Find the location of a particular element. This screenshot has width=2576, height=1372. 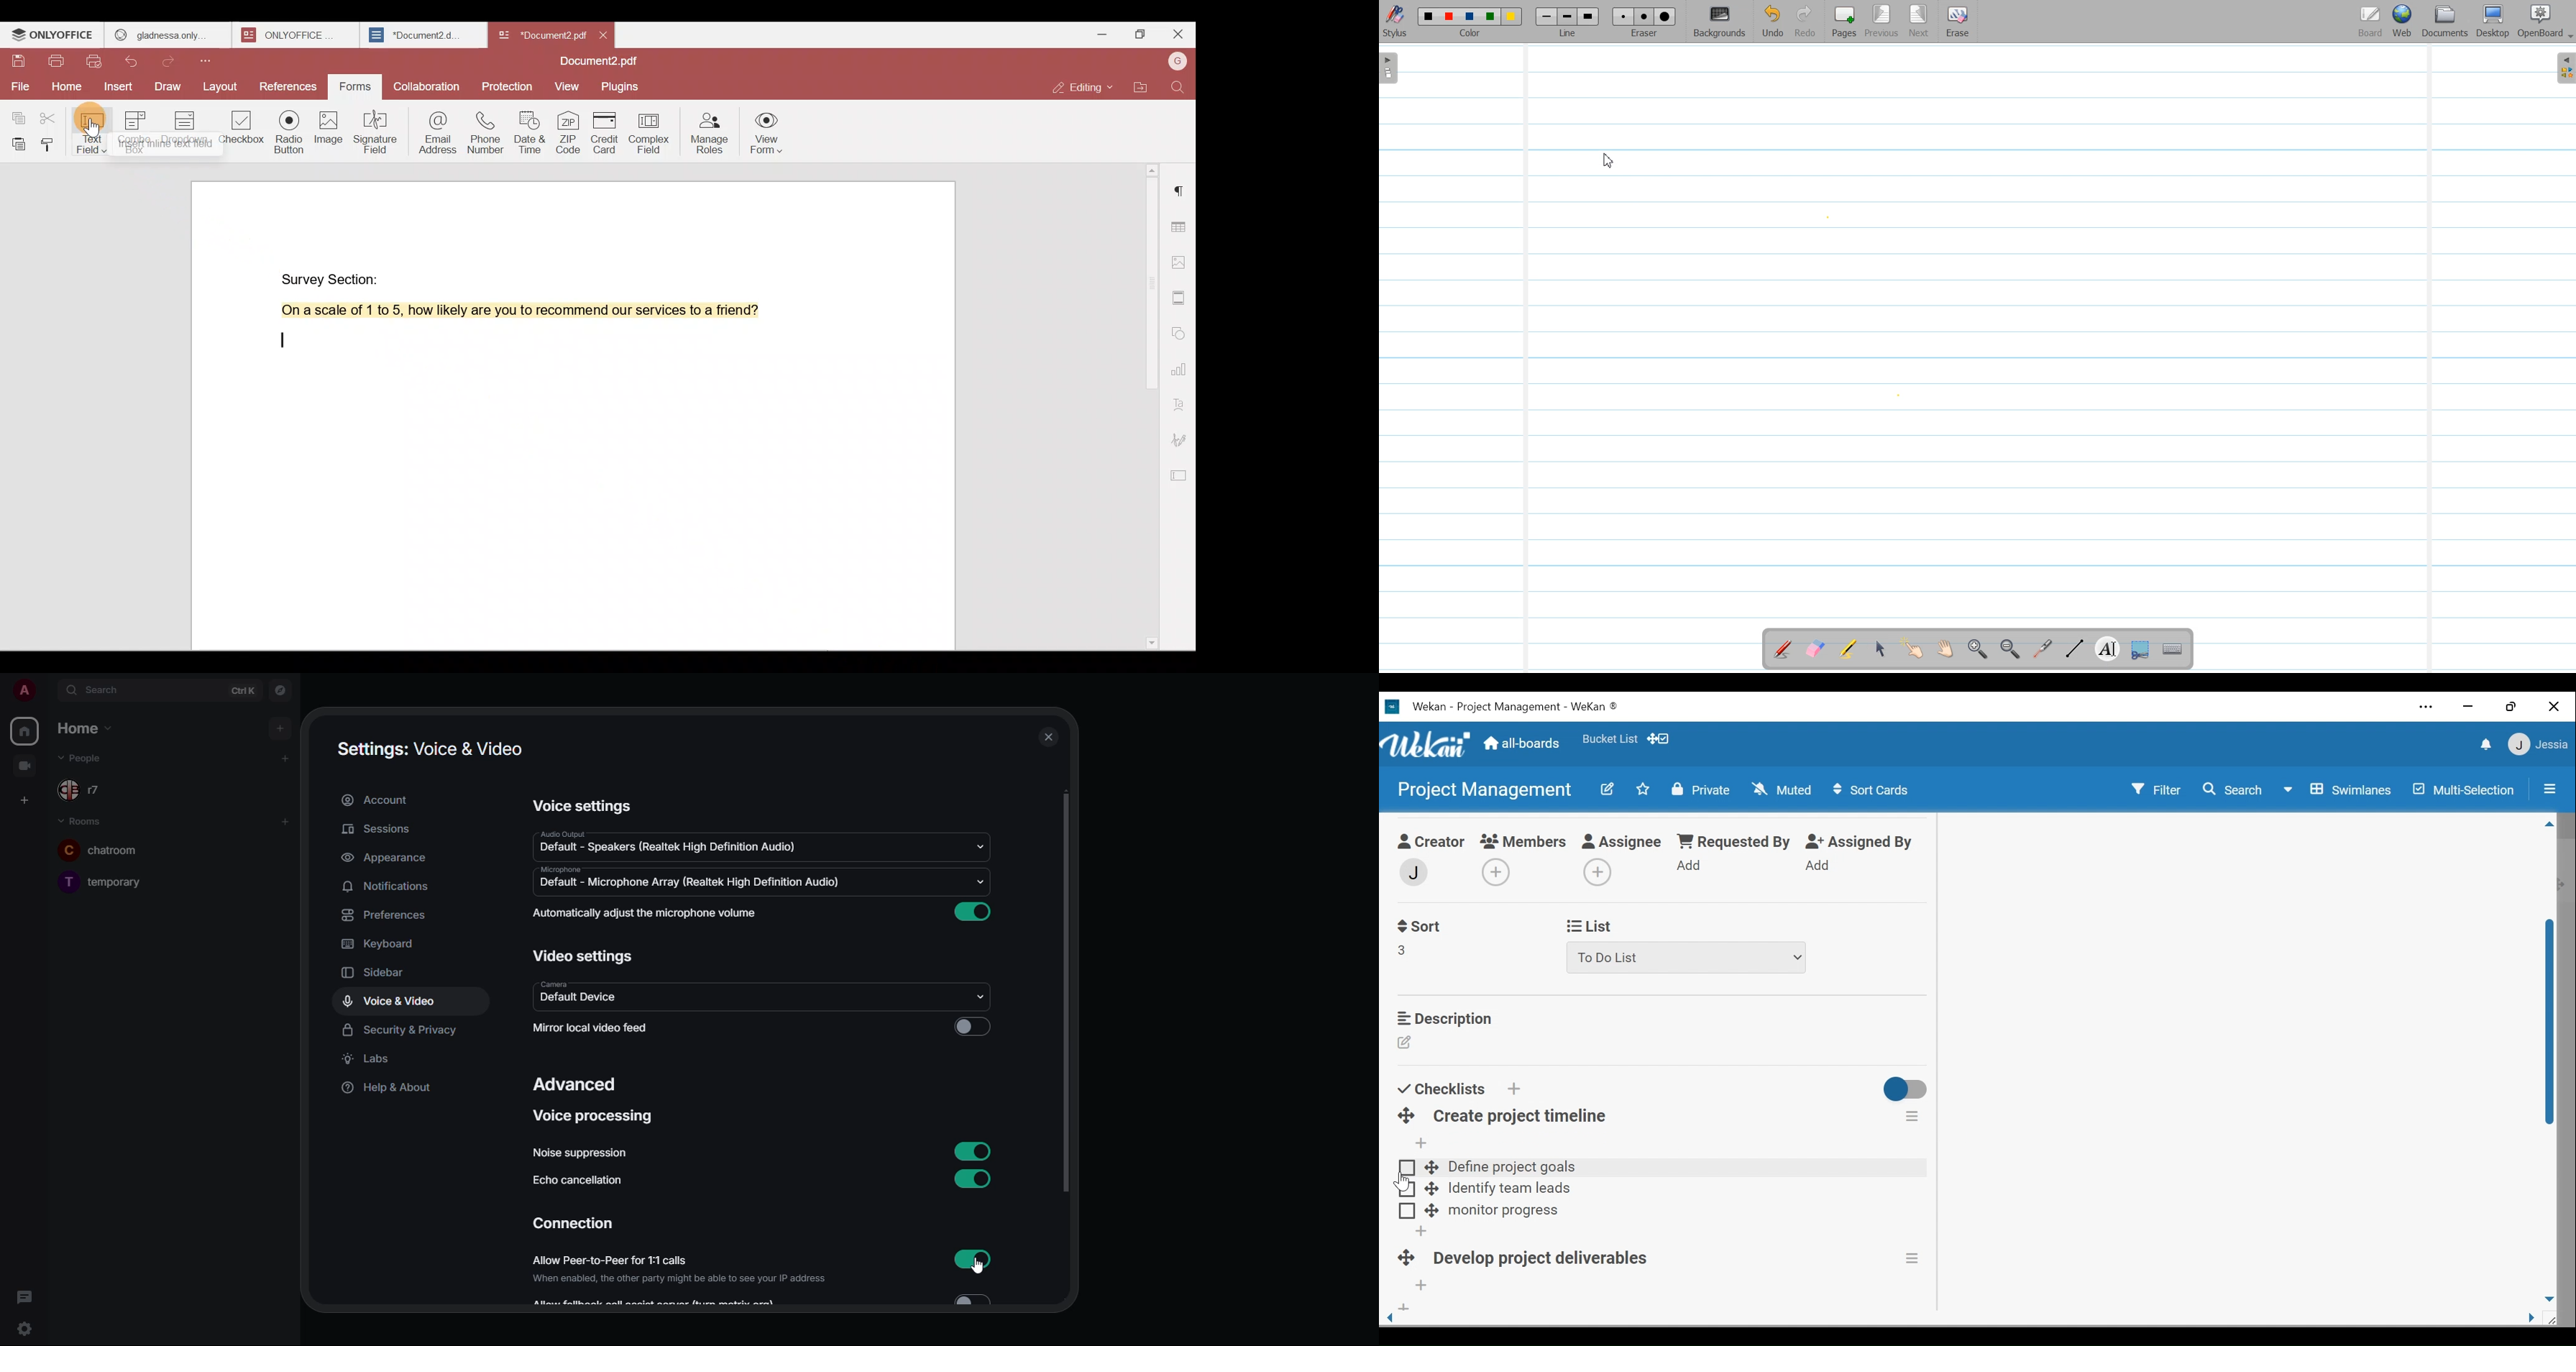

rooms is located at coordinates (85, 822).